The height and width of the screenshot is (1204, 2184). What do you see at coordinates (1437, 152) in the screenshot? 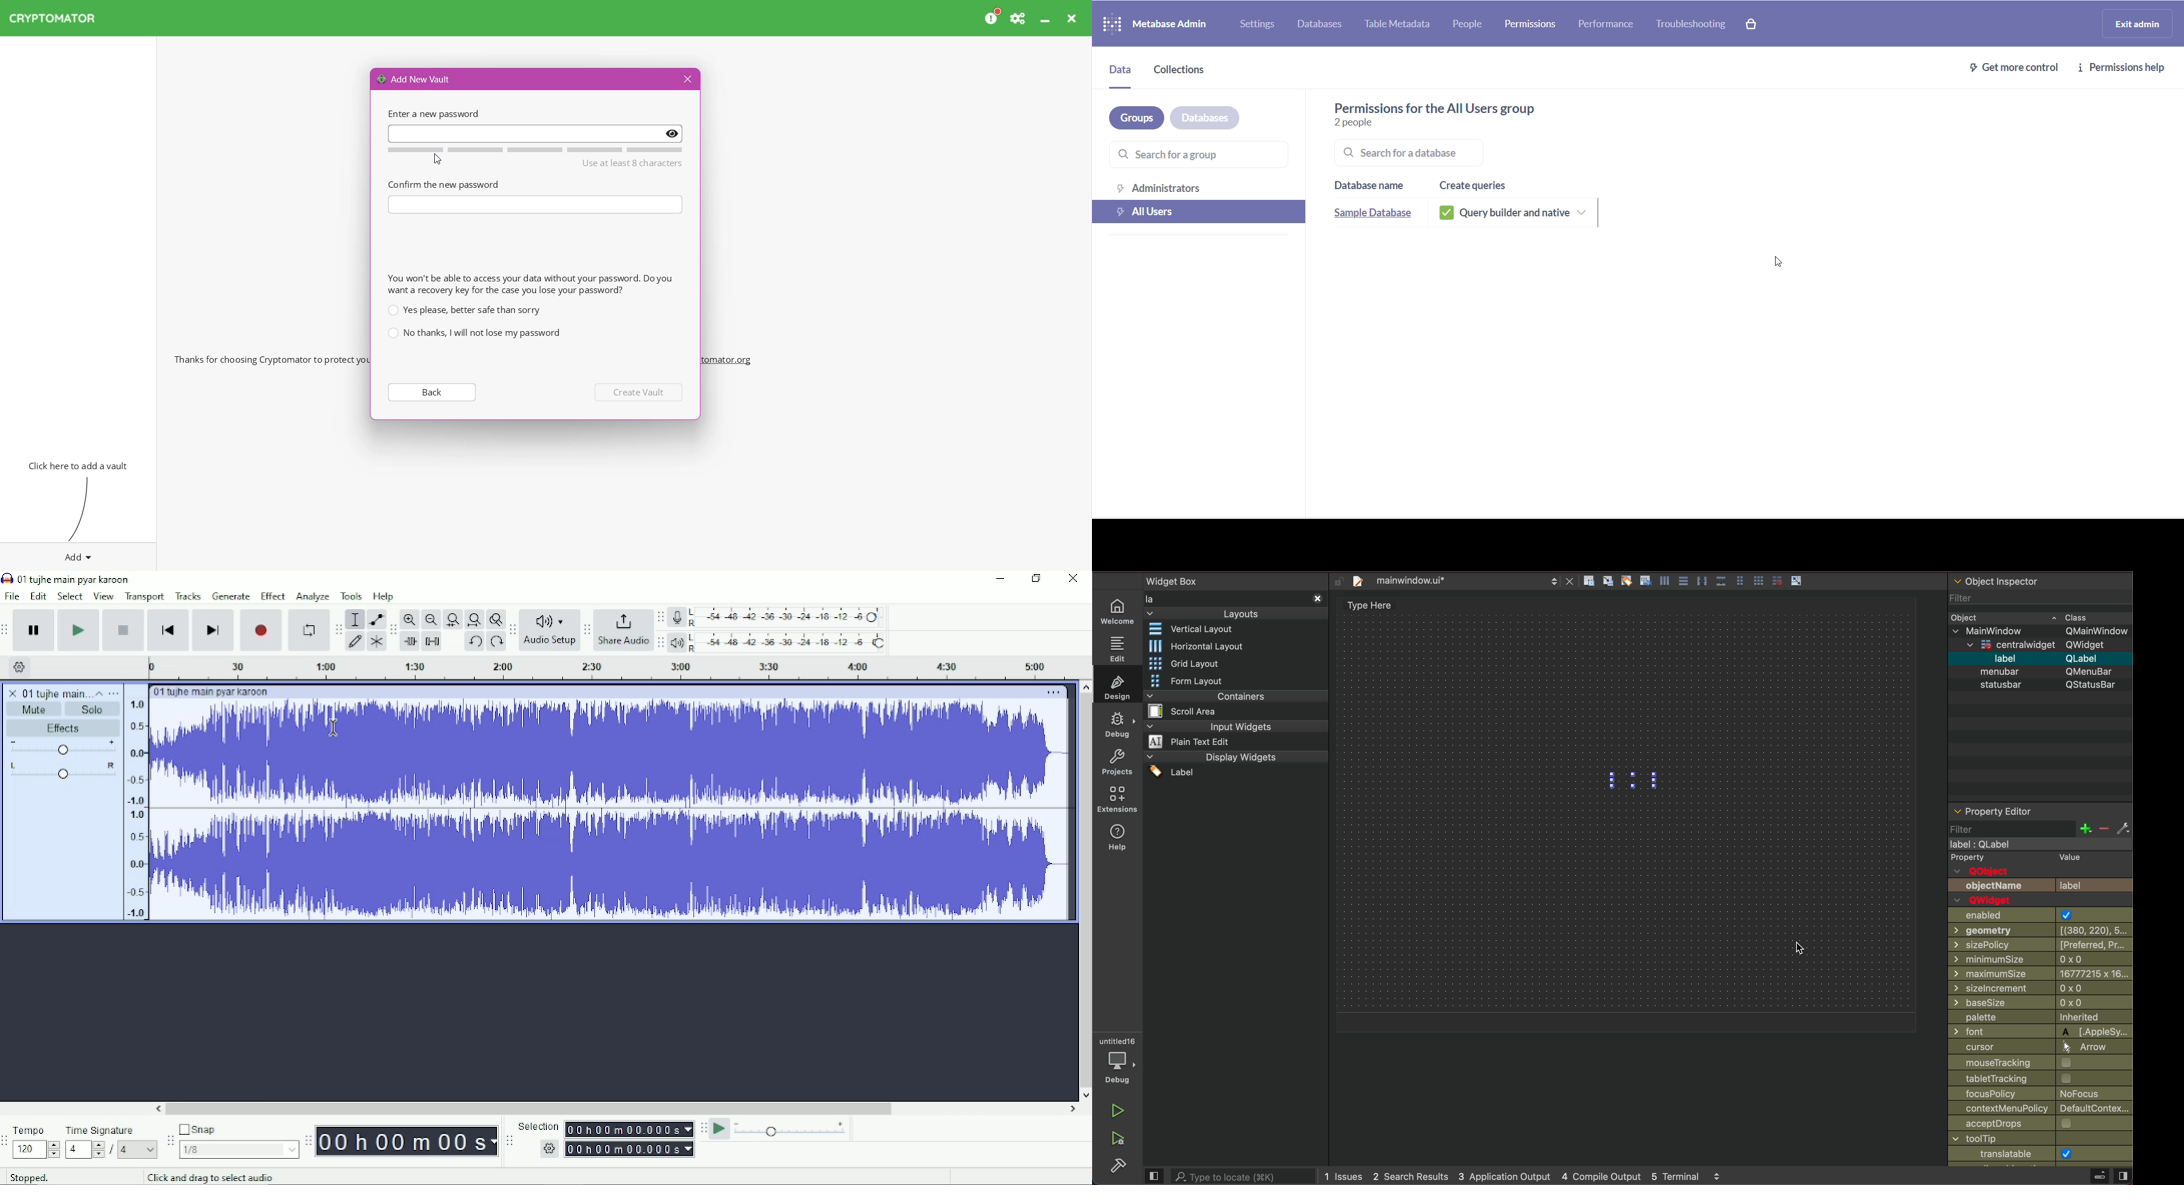
I see `search bar` at bounding box center [1437, 152].